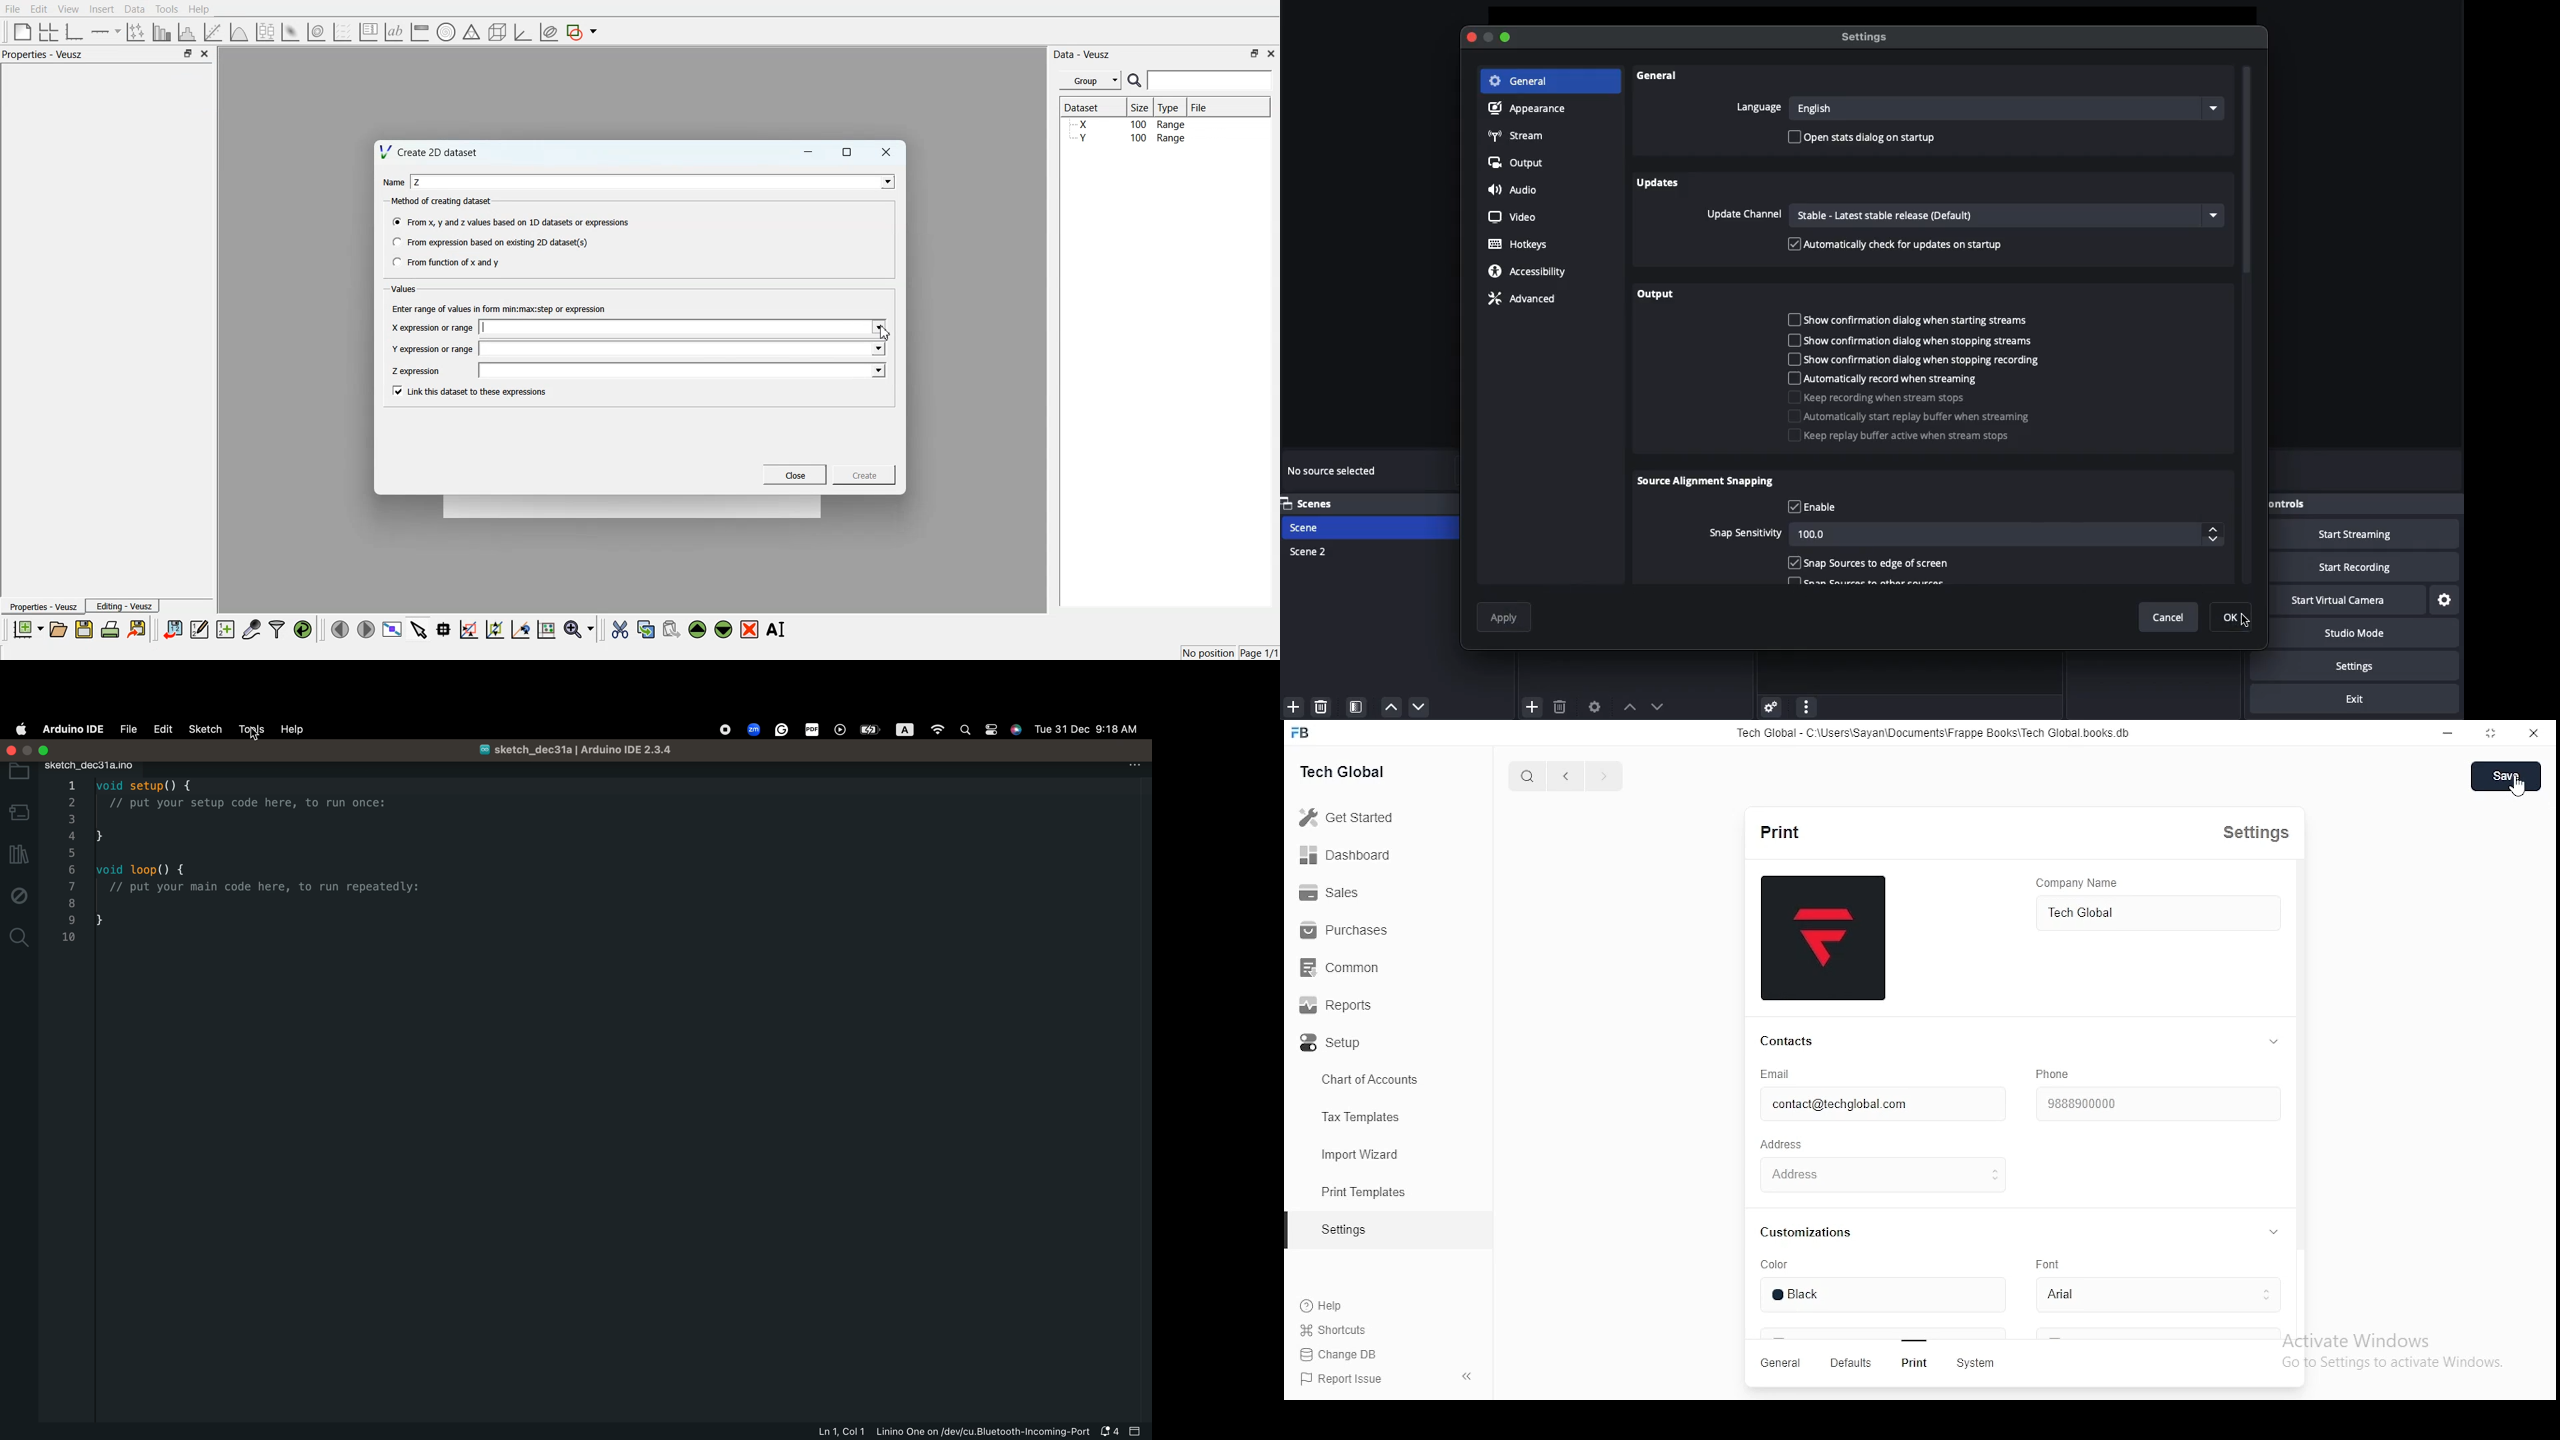 The width and height of the screenshot is (2576, 1456). Describe the element at coordinates (841, 731) in the screenshot. I see `play` at that location.